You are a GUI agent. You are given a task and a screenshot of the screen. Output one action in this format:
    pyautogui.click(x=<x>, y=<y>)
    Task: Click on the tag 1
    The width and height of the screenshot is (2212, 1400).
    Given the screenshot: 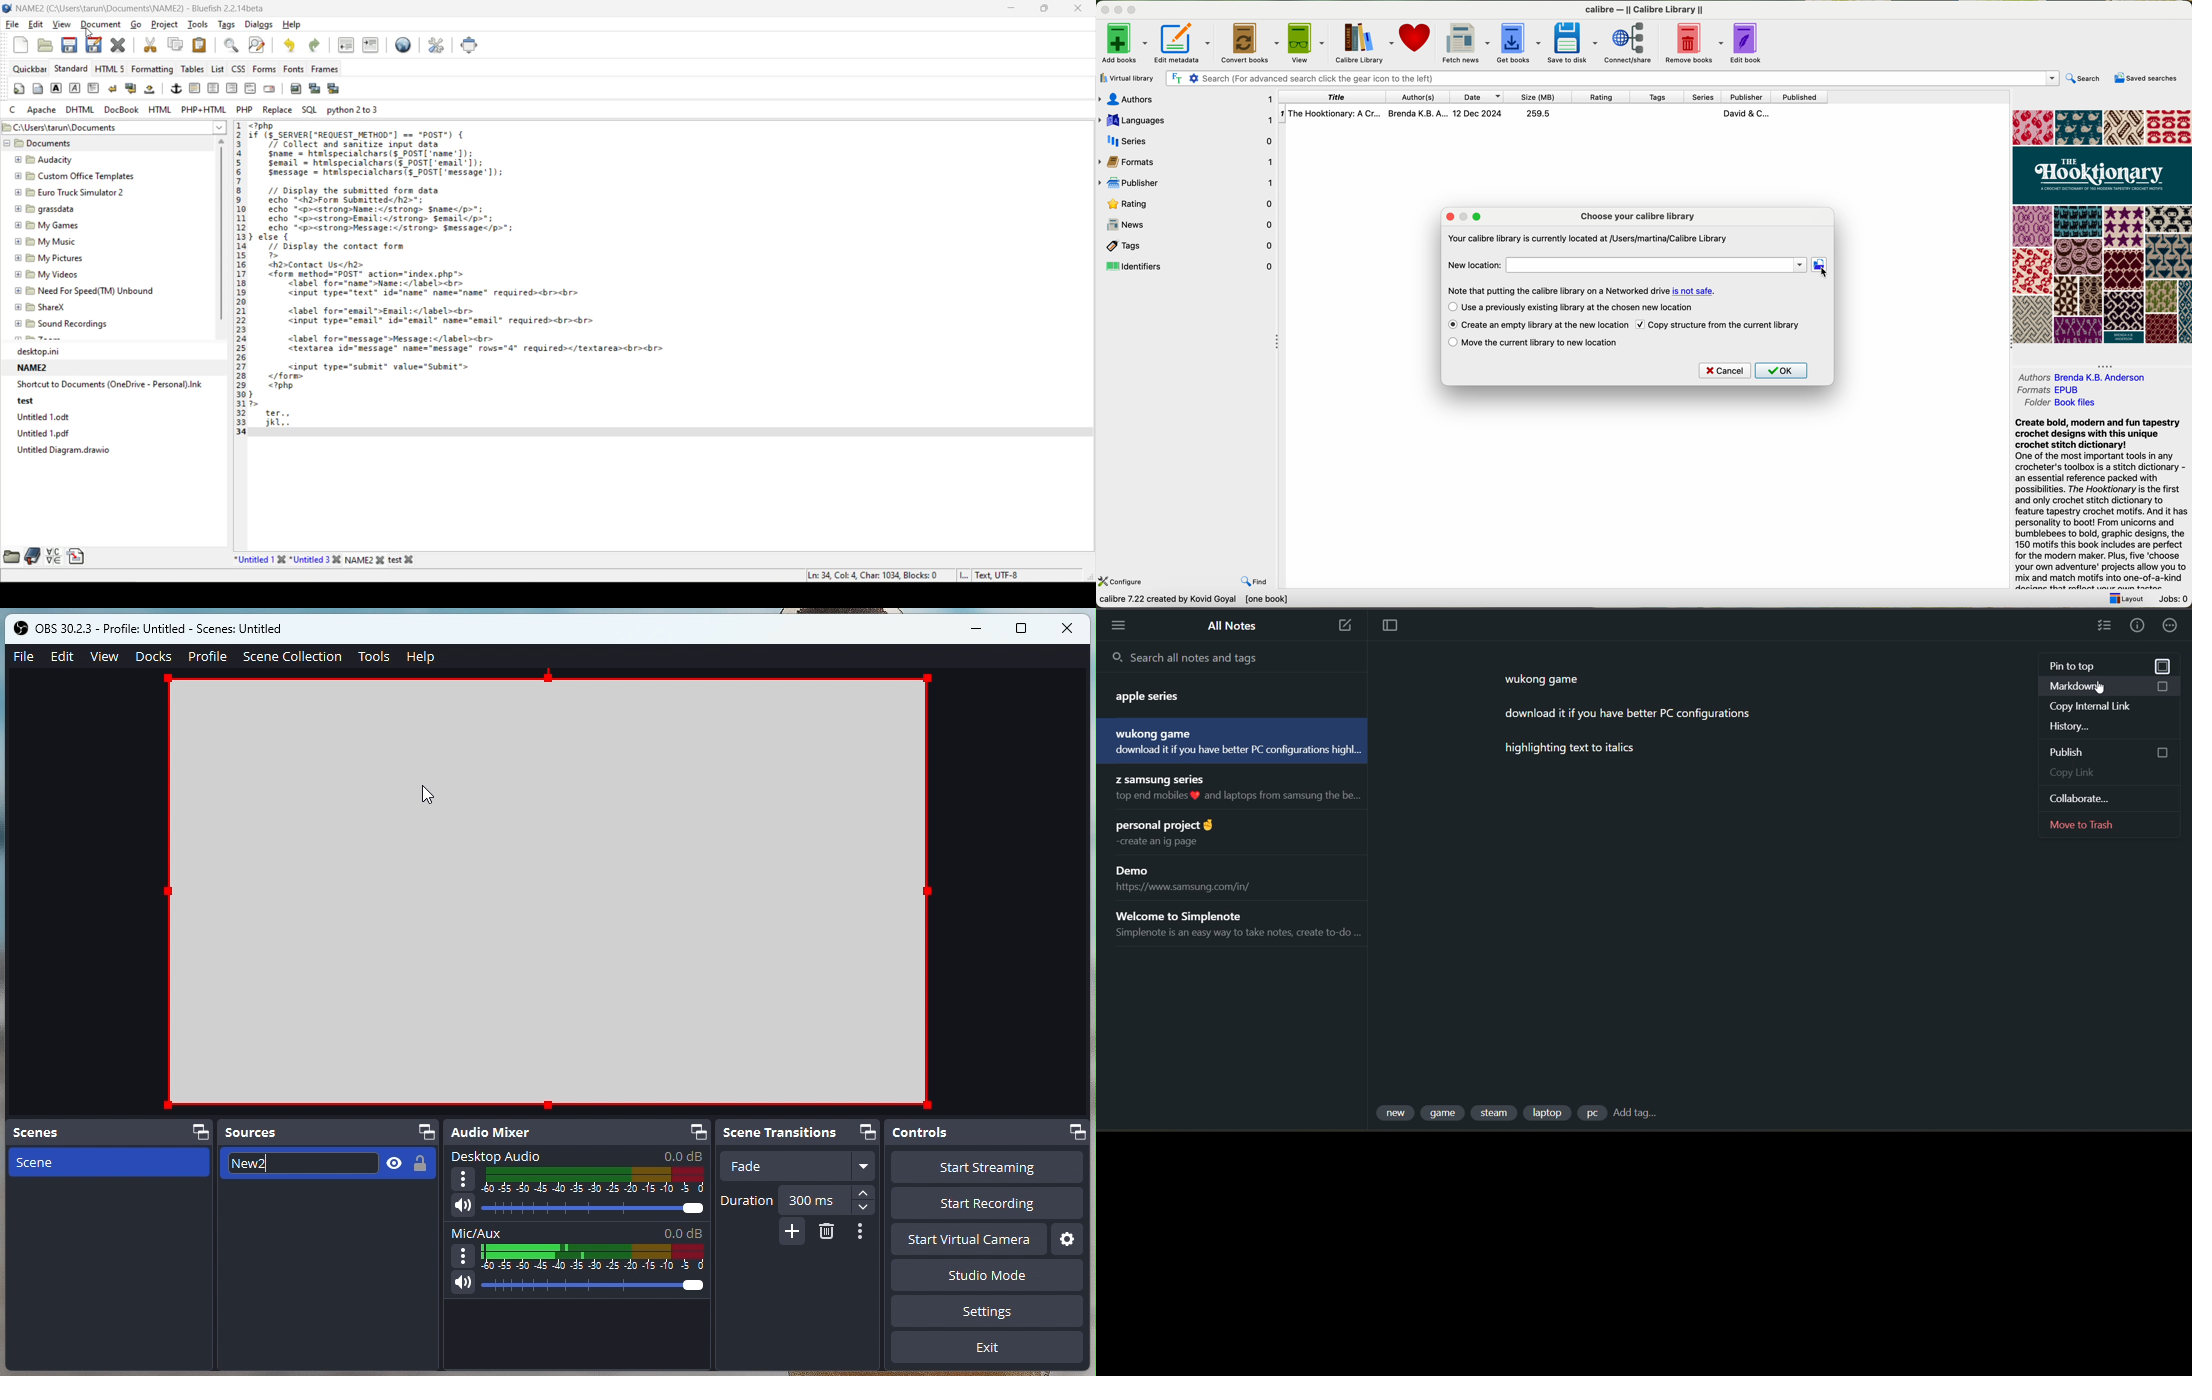 What is the action you would take?
    pyautogui.click(x=1397, y=1113)
    